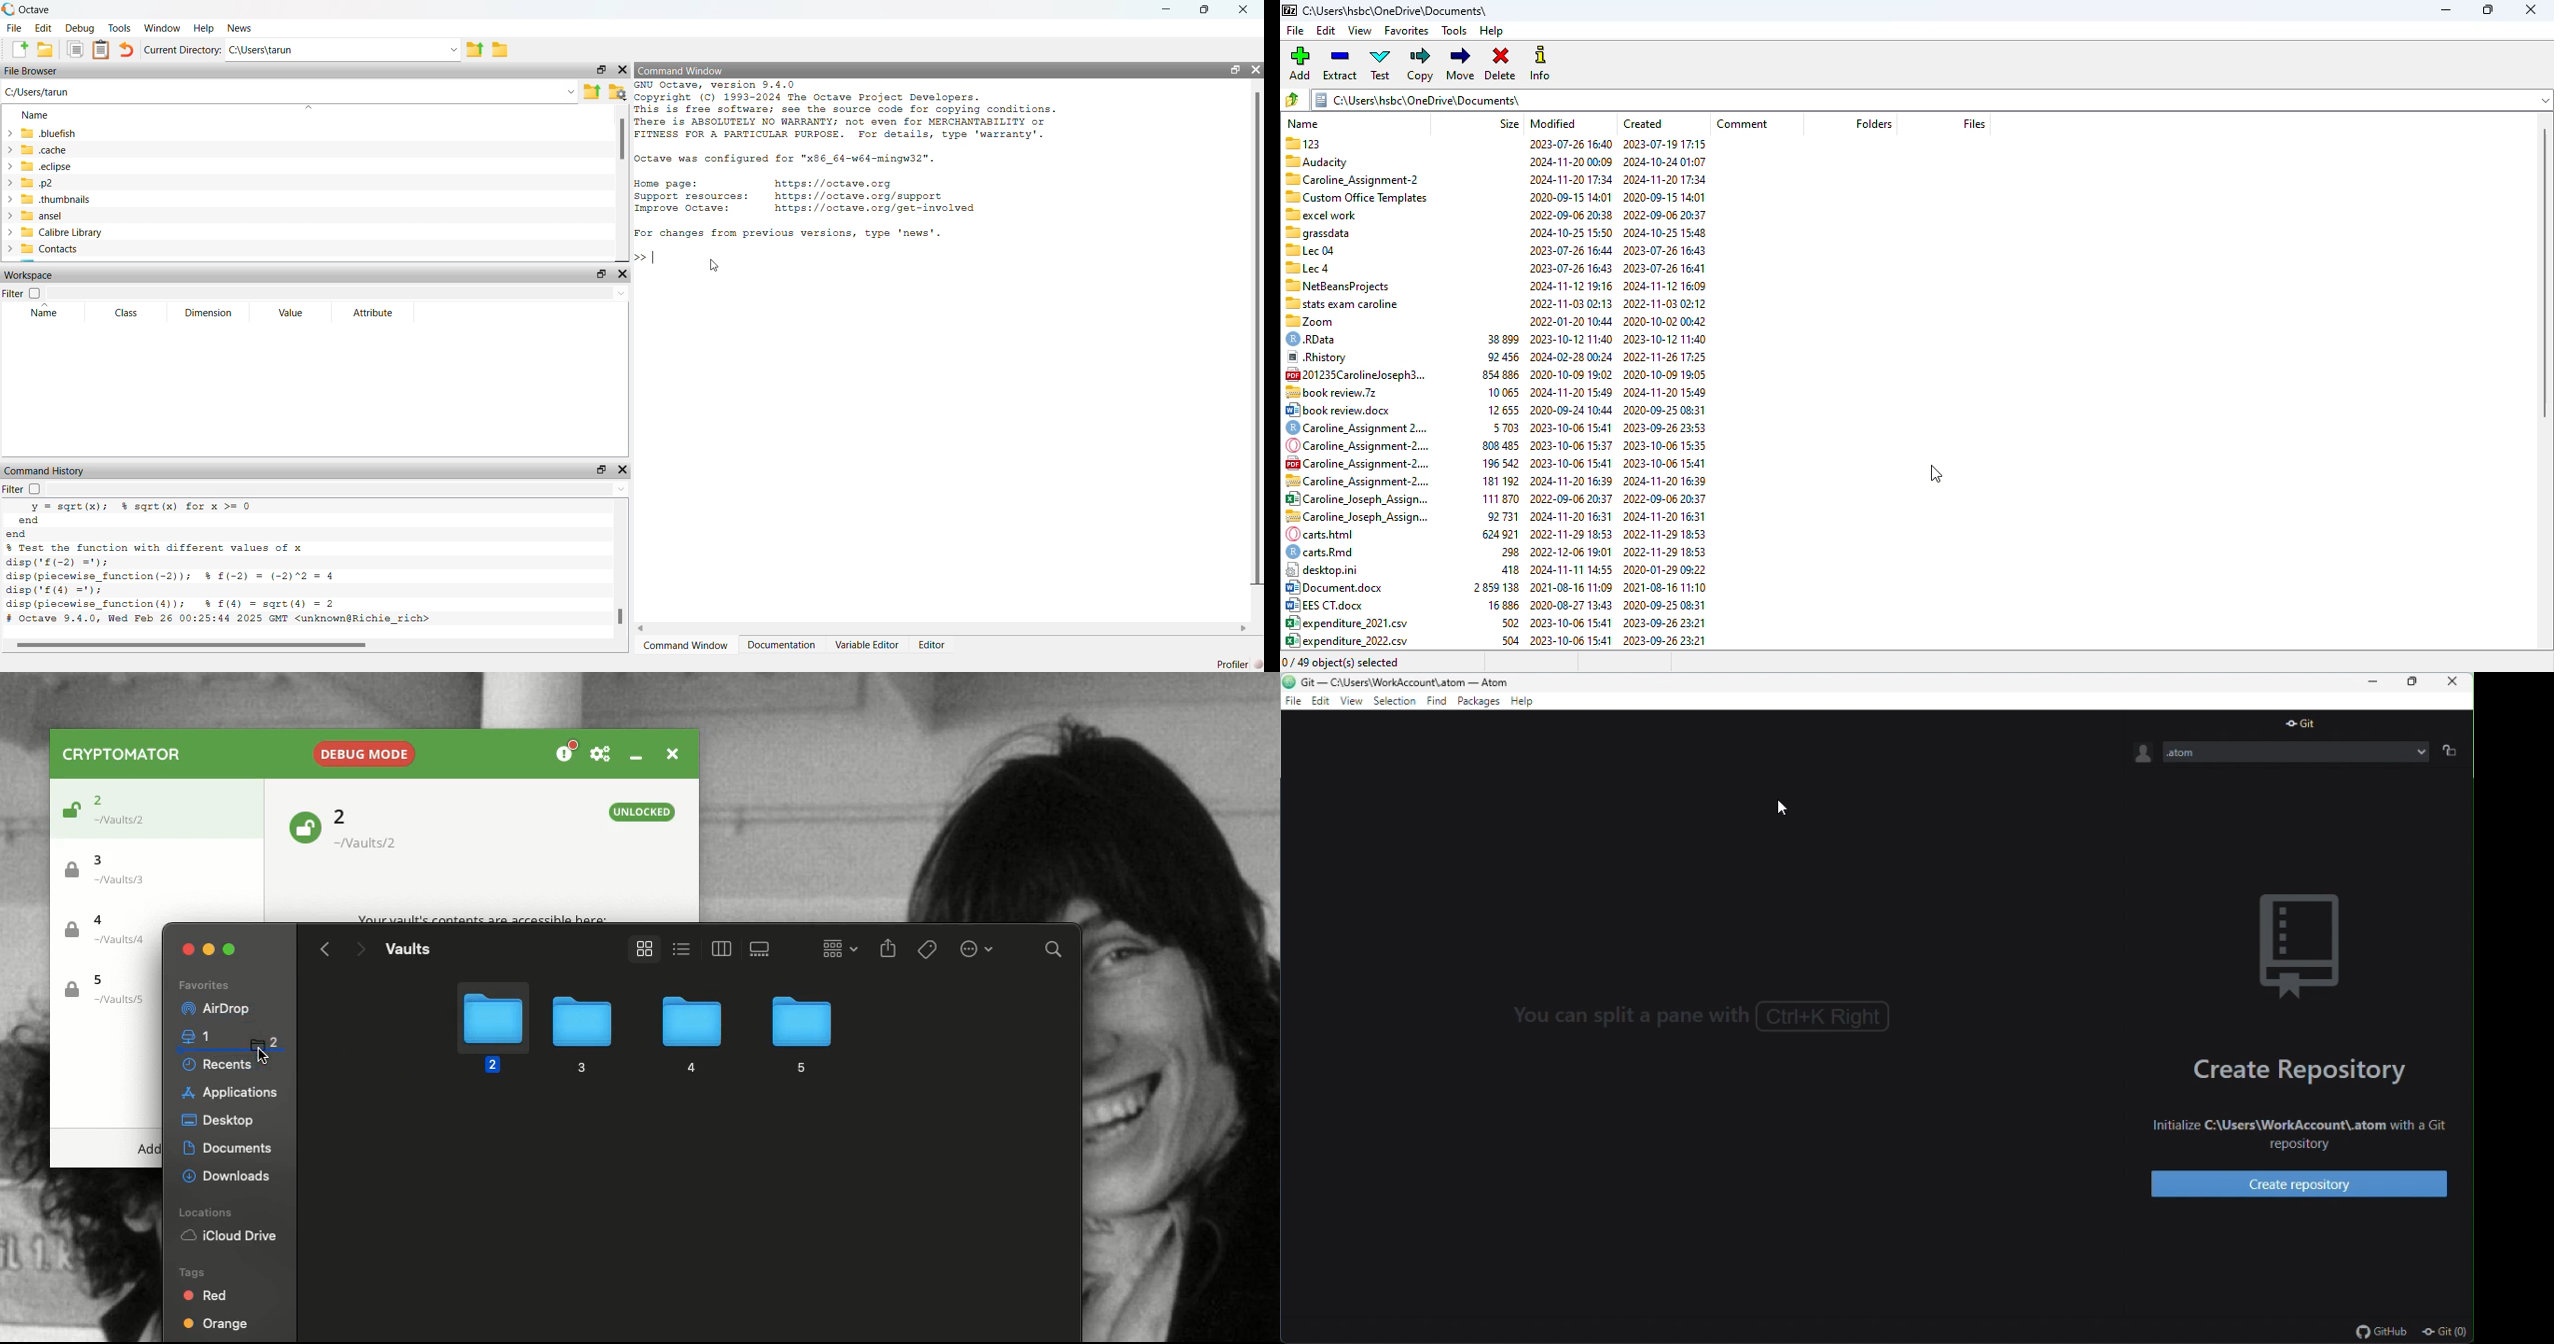 This screenshot has height=1344, width=2576. I want to click on () RData 38899 2023-10-12 11:40 2023-10-12 11:40, so click(1497, 322).